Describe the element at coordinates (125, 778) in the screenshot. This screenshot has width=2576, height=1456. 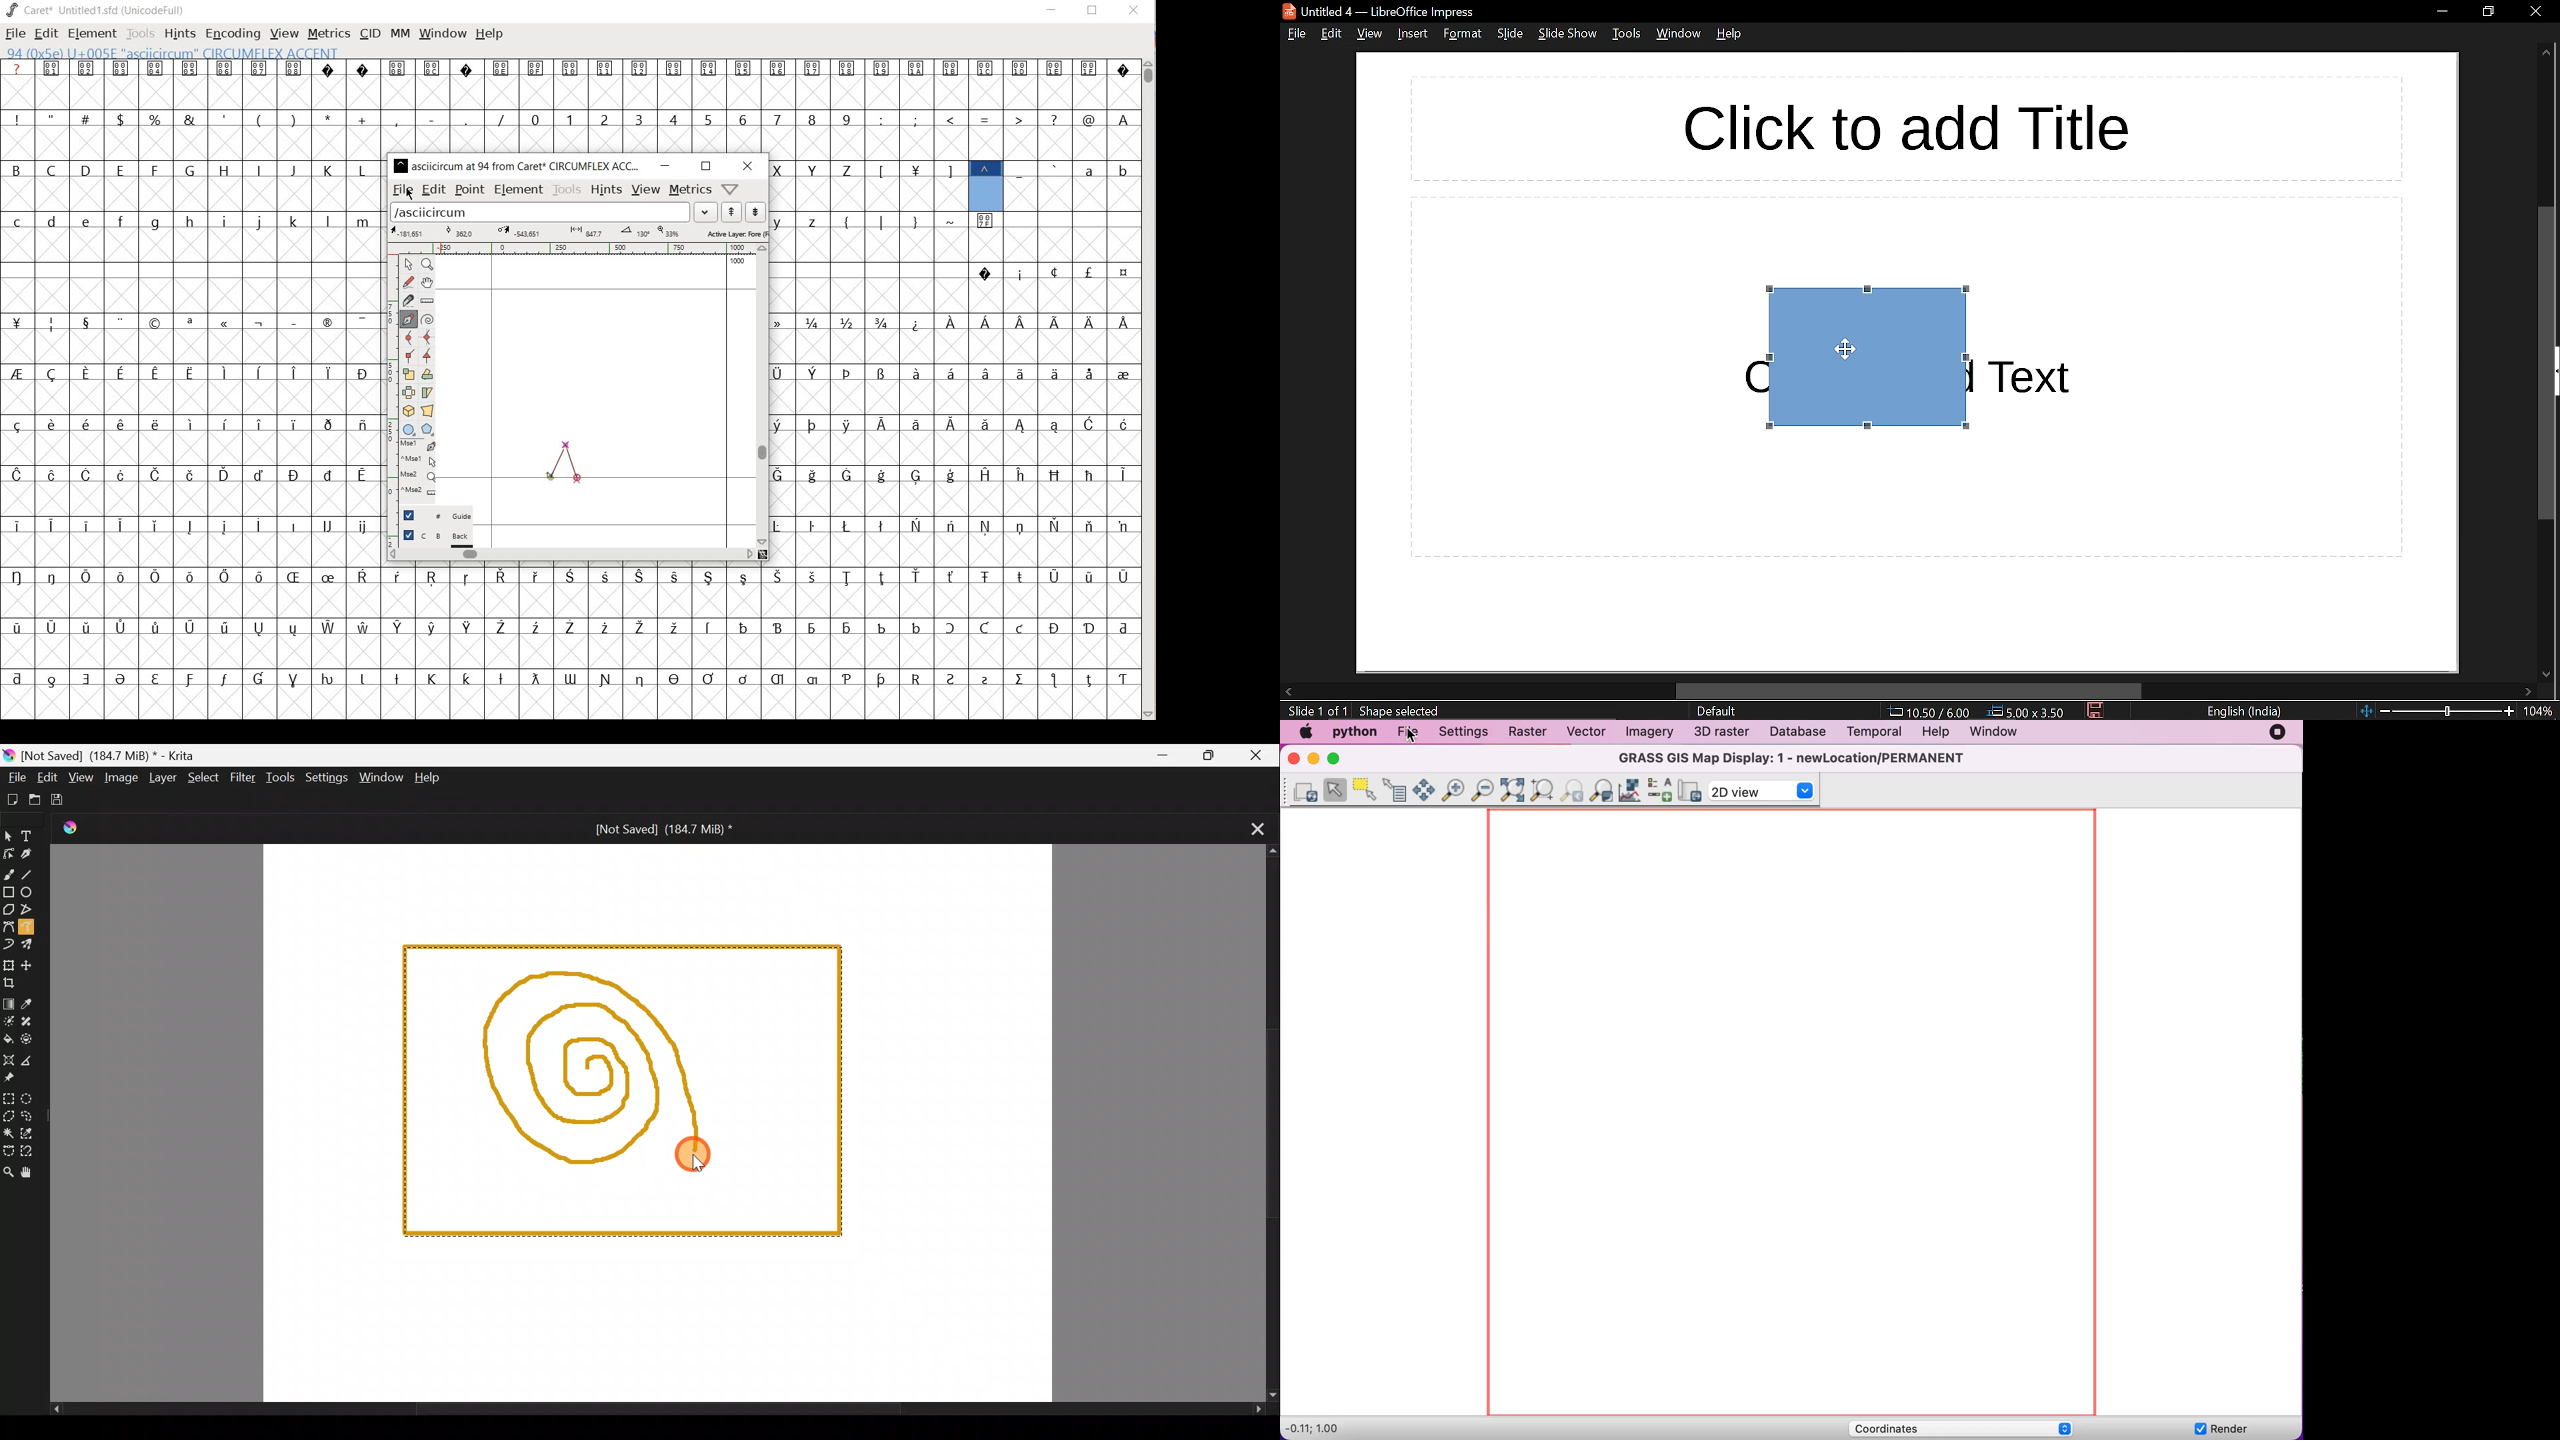
I see `Image` at that location.